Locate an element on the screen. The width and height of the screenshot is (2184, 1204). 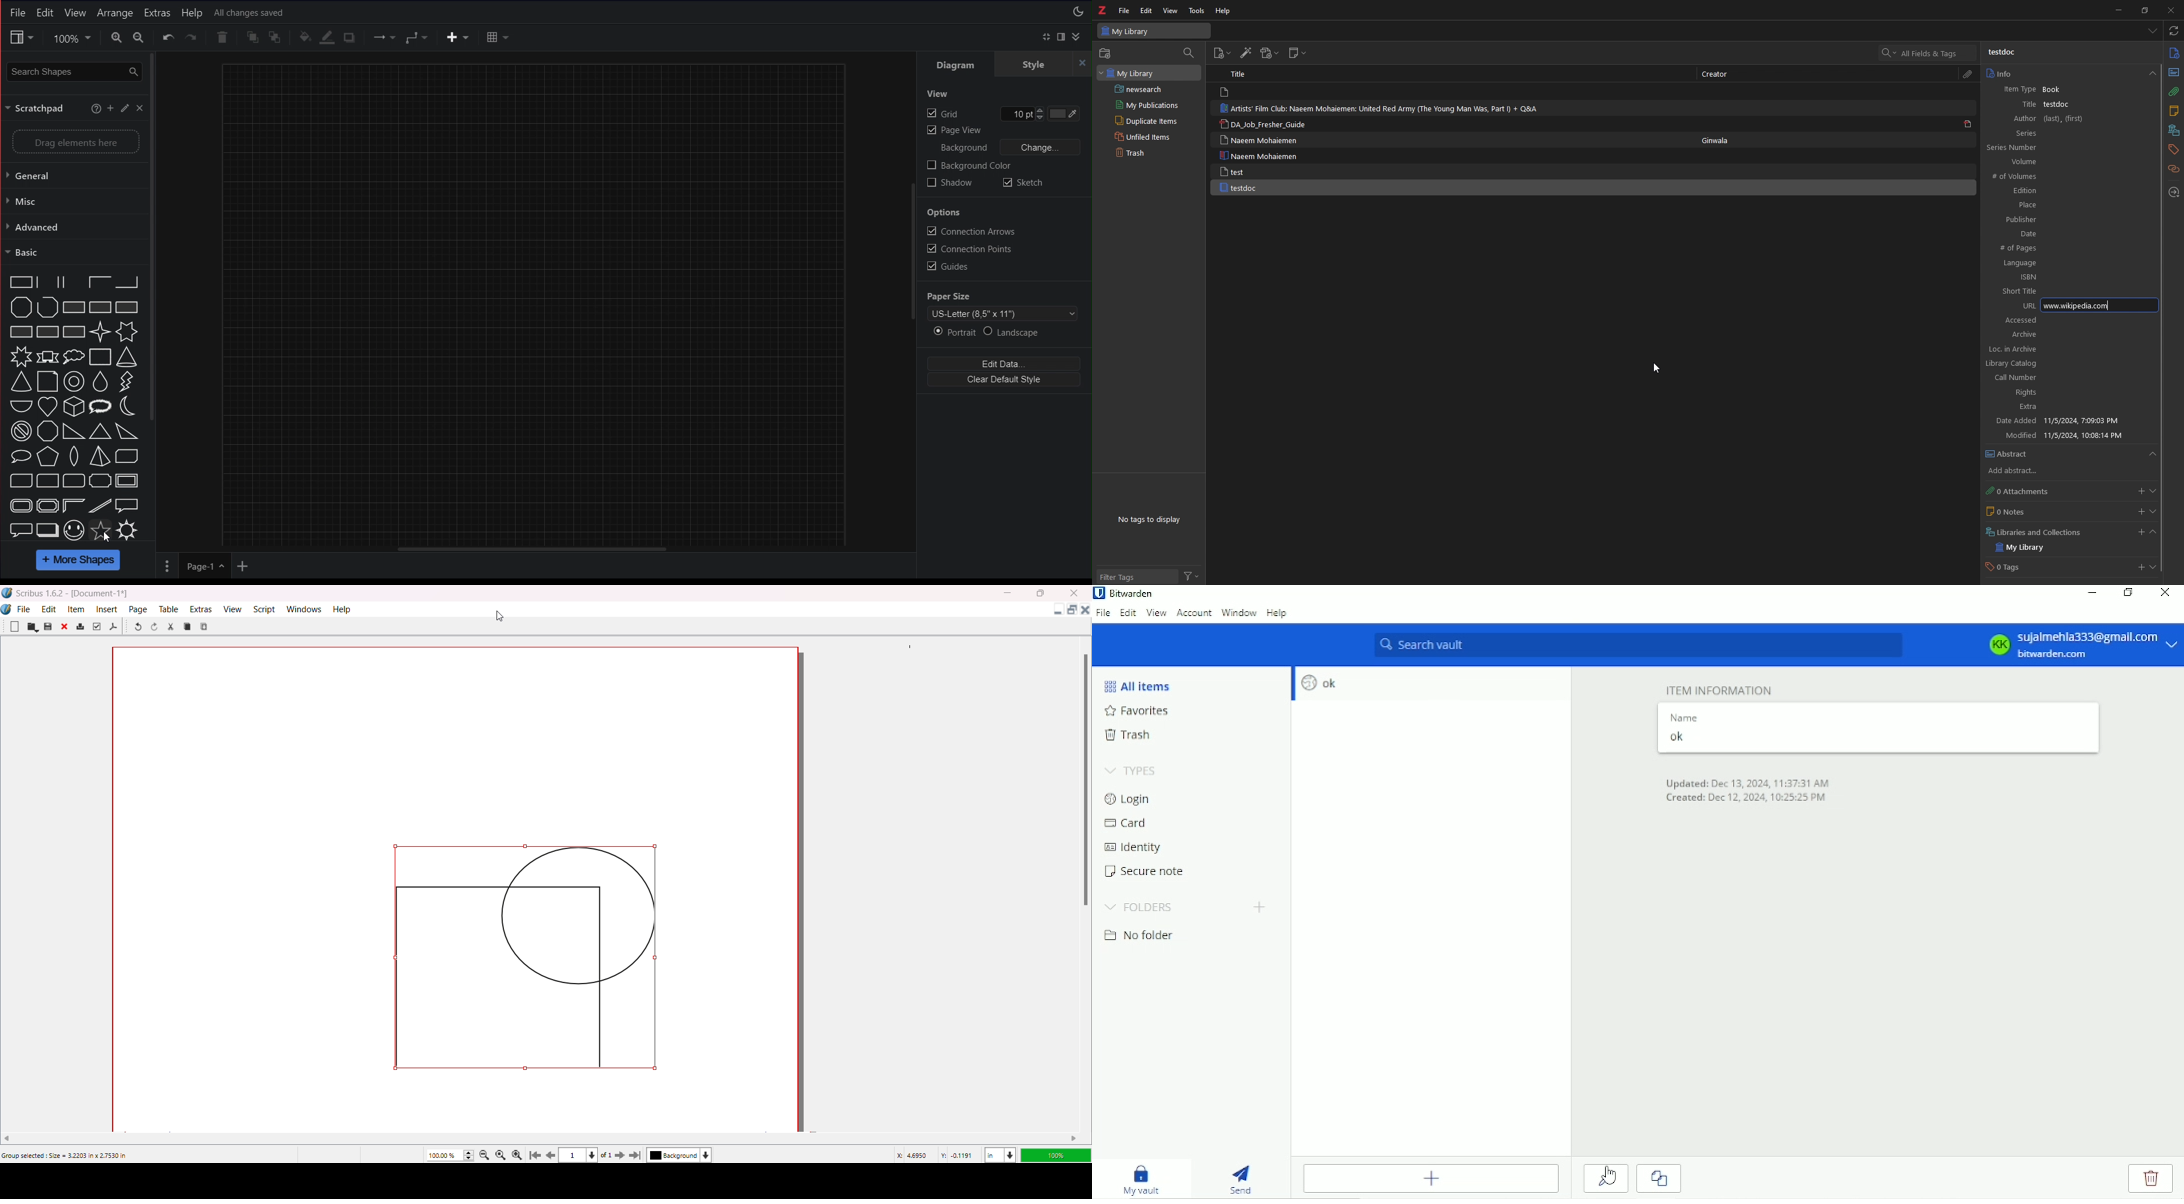
To Back is located at coordinates (276, 37).